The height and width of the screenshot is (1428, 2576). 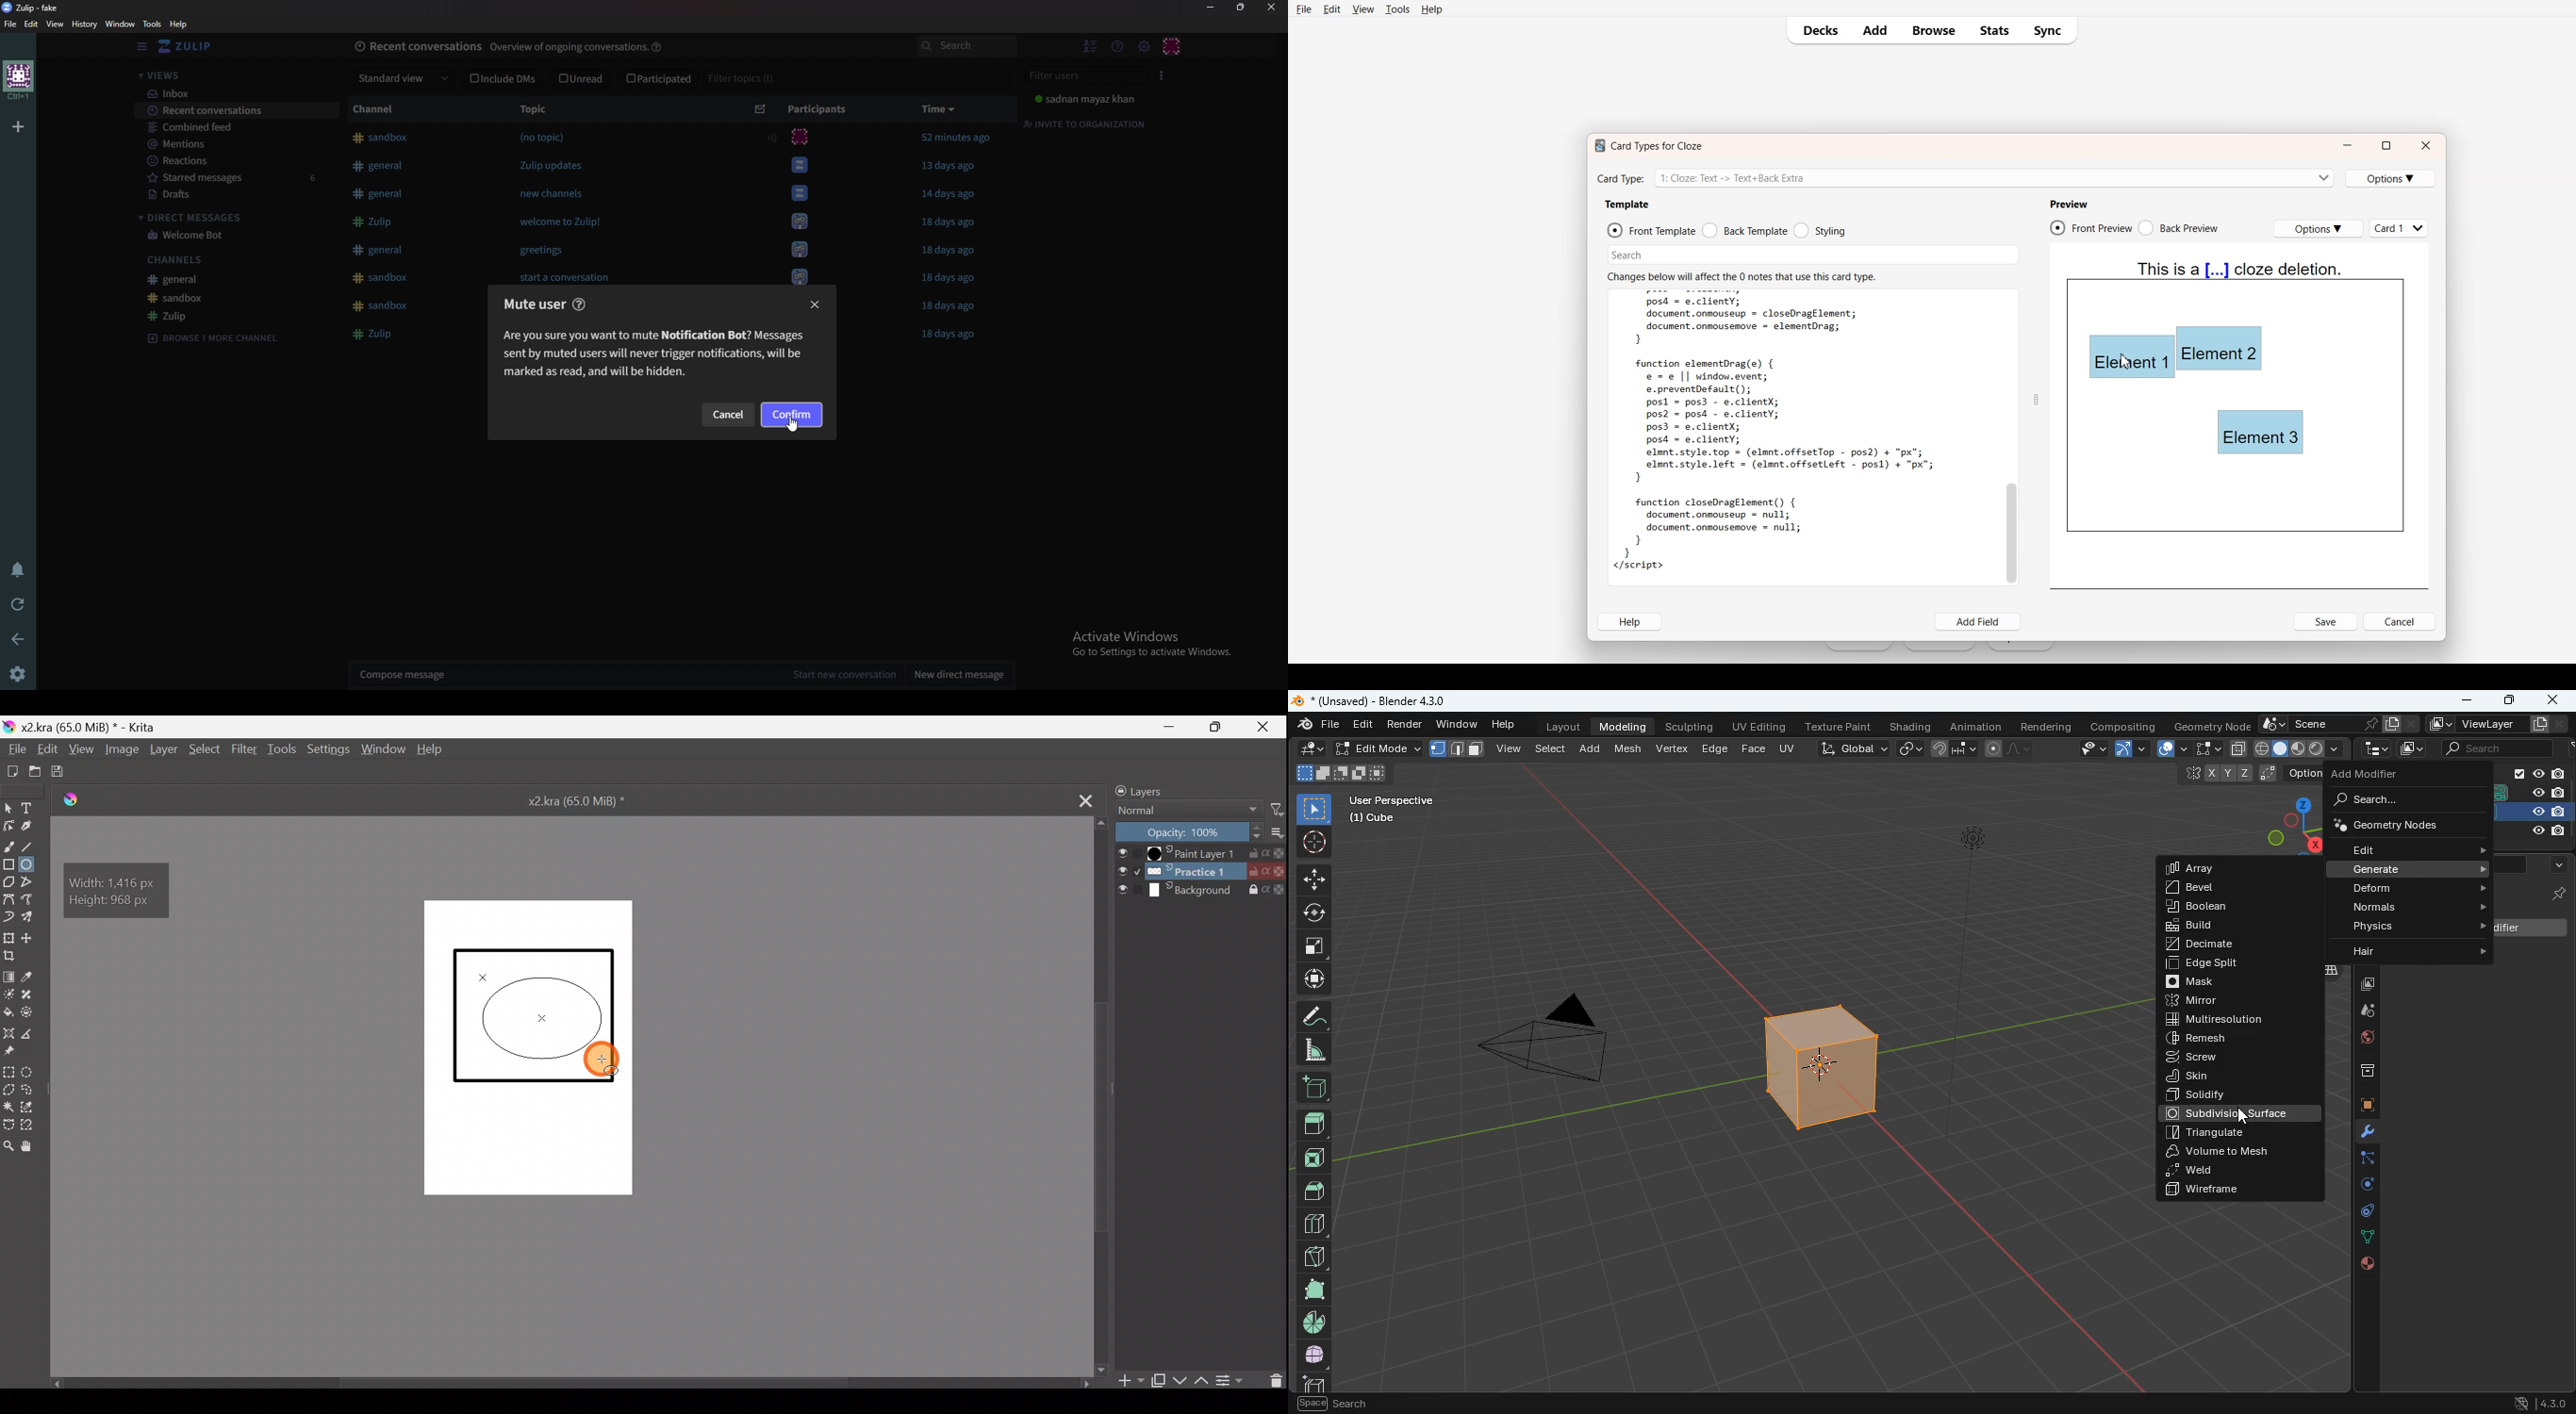 What do you see at coordinates (952, 194) in the screenshot?
I see `14 days ago` at bounding box center [952, 194].